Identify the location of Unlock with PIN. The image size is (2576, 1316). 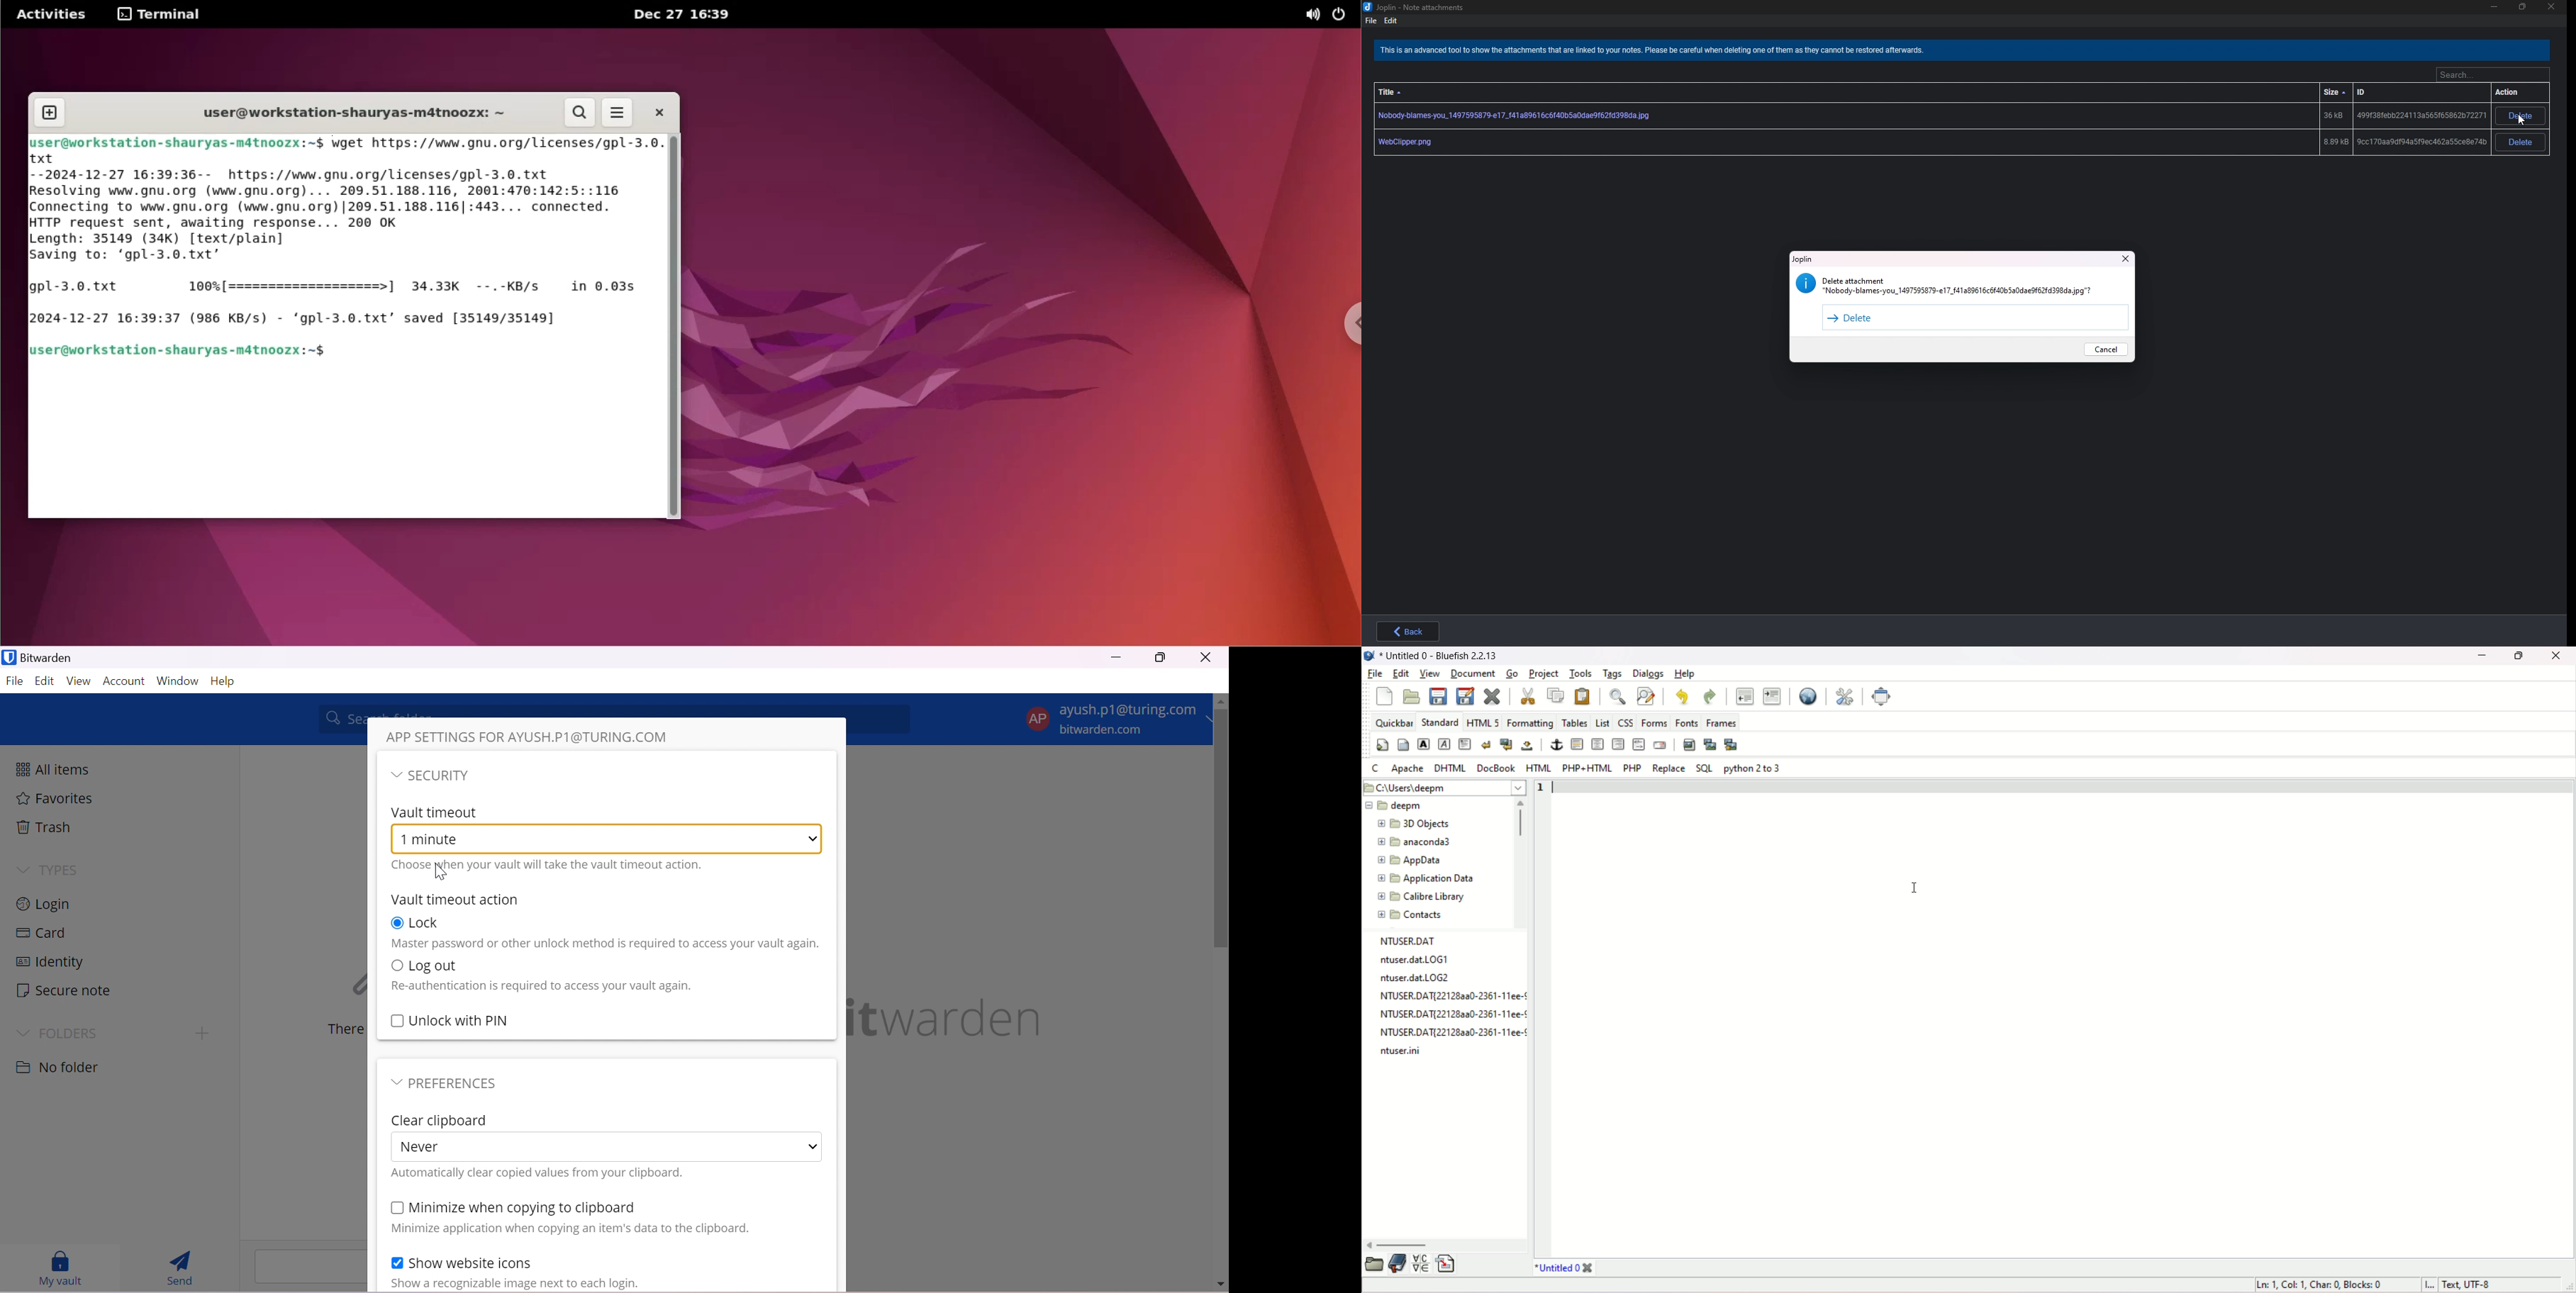
(462, 1020).